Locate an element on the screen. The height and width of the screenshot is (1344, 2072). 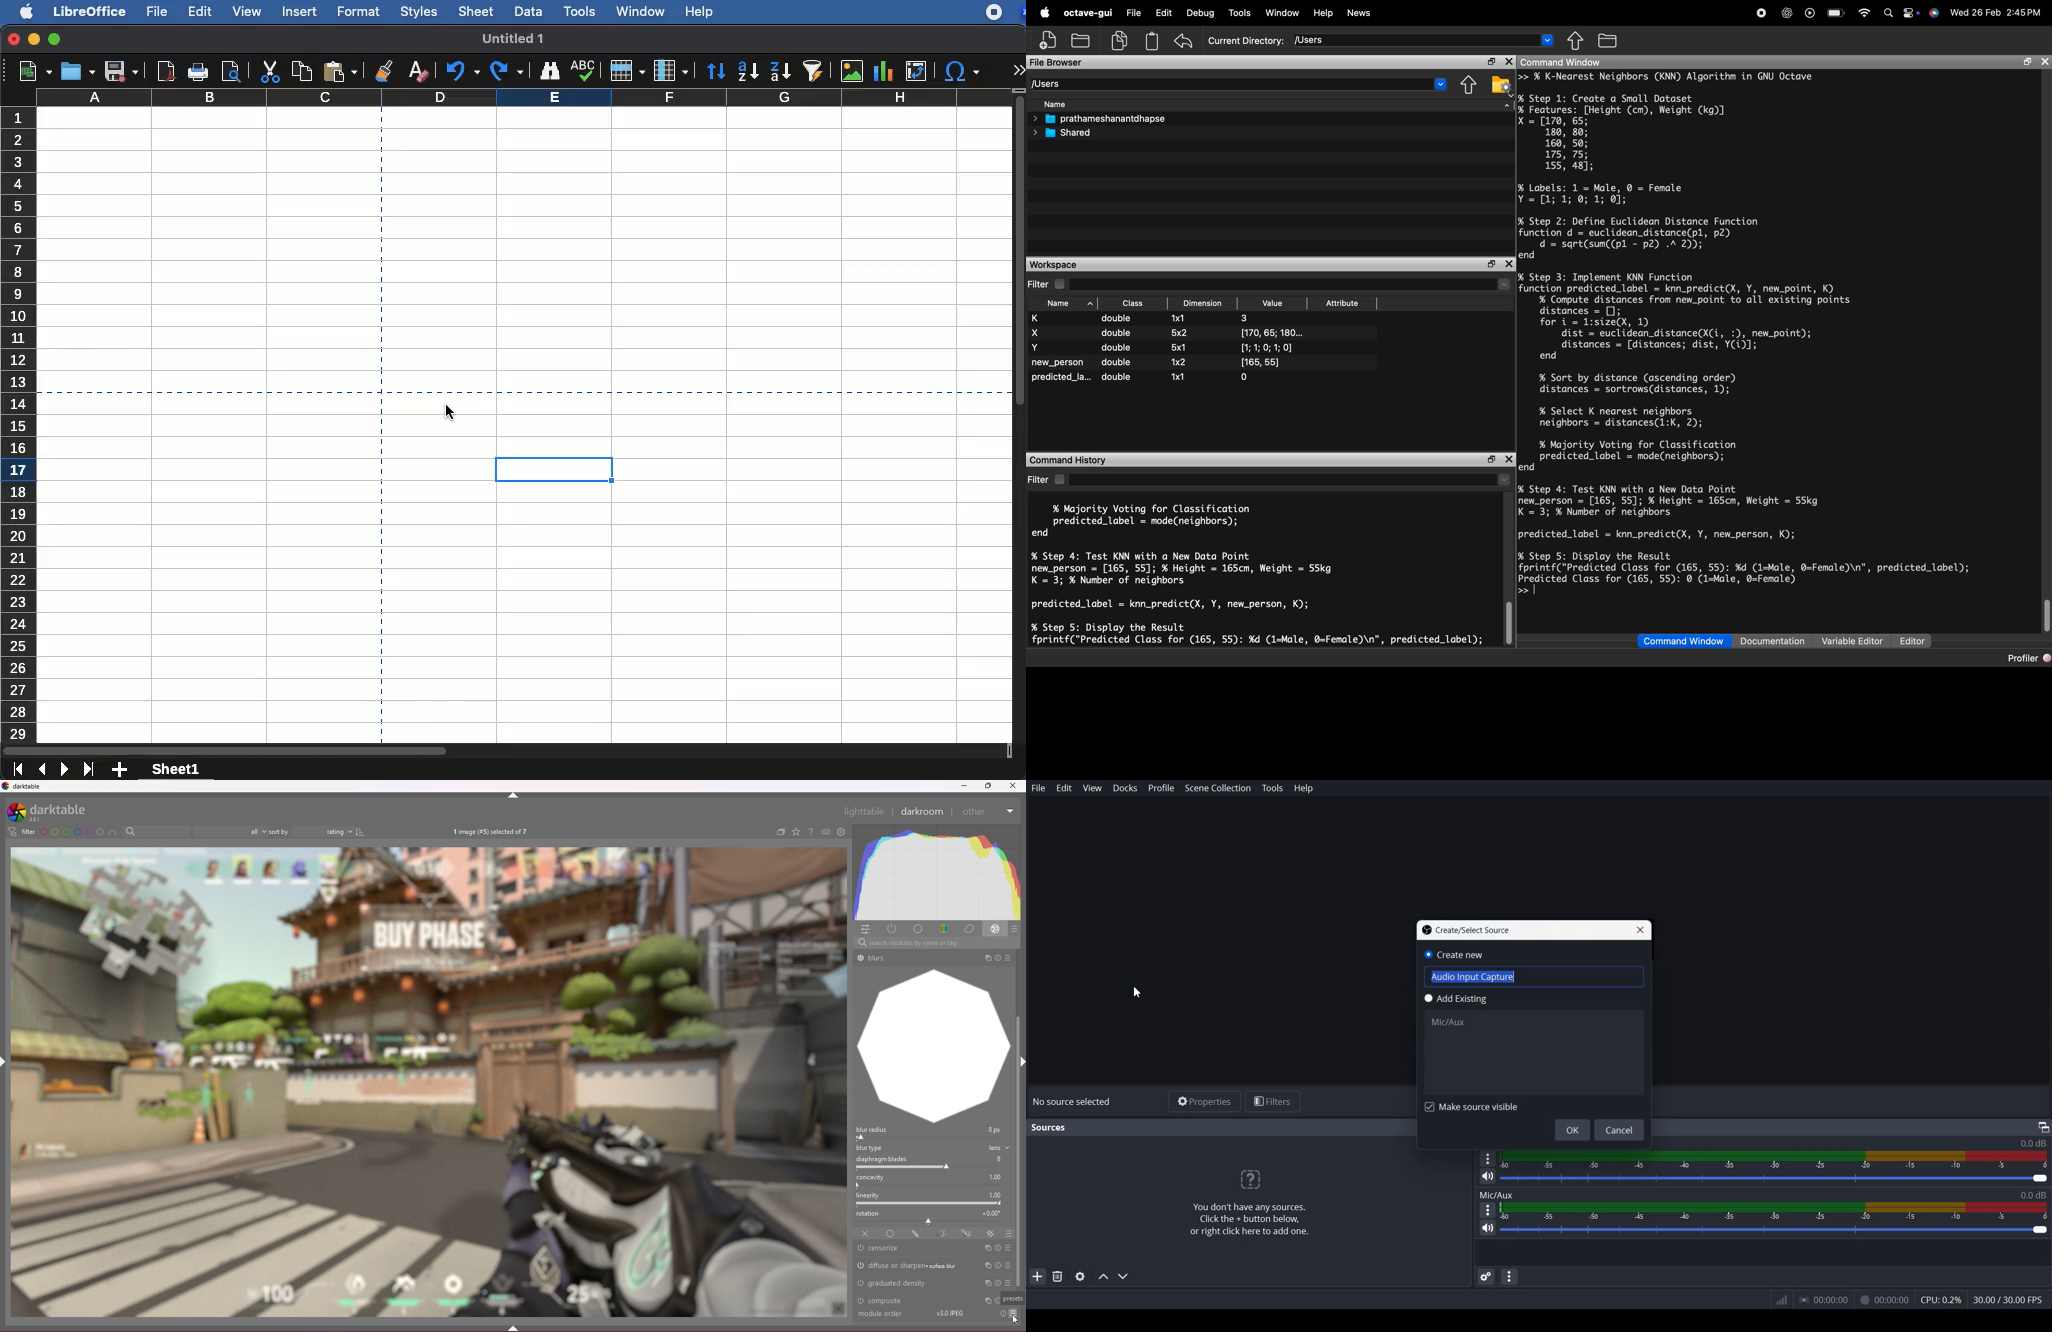
More  is located at coordinates (1488, 1209).